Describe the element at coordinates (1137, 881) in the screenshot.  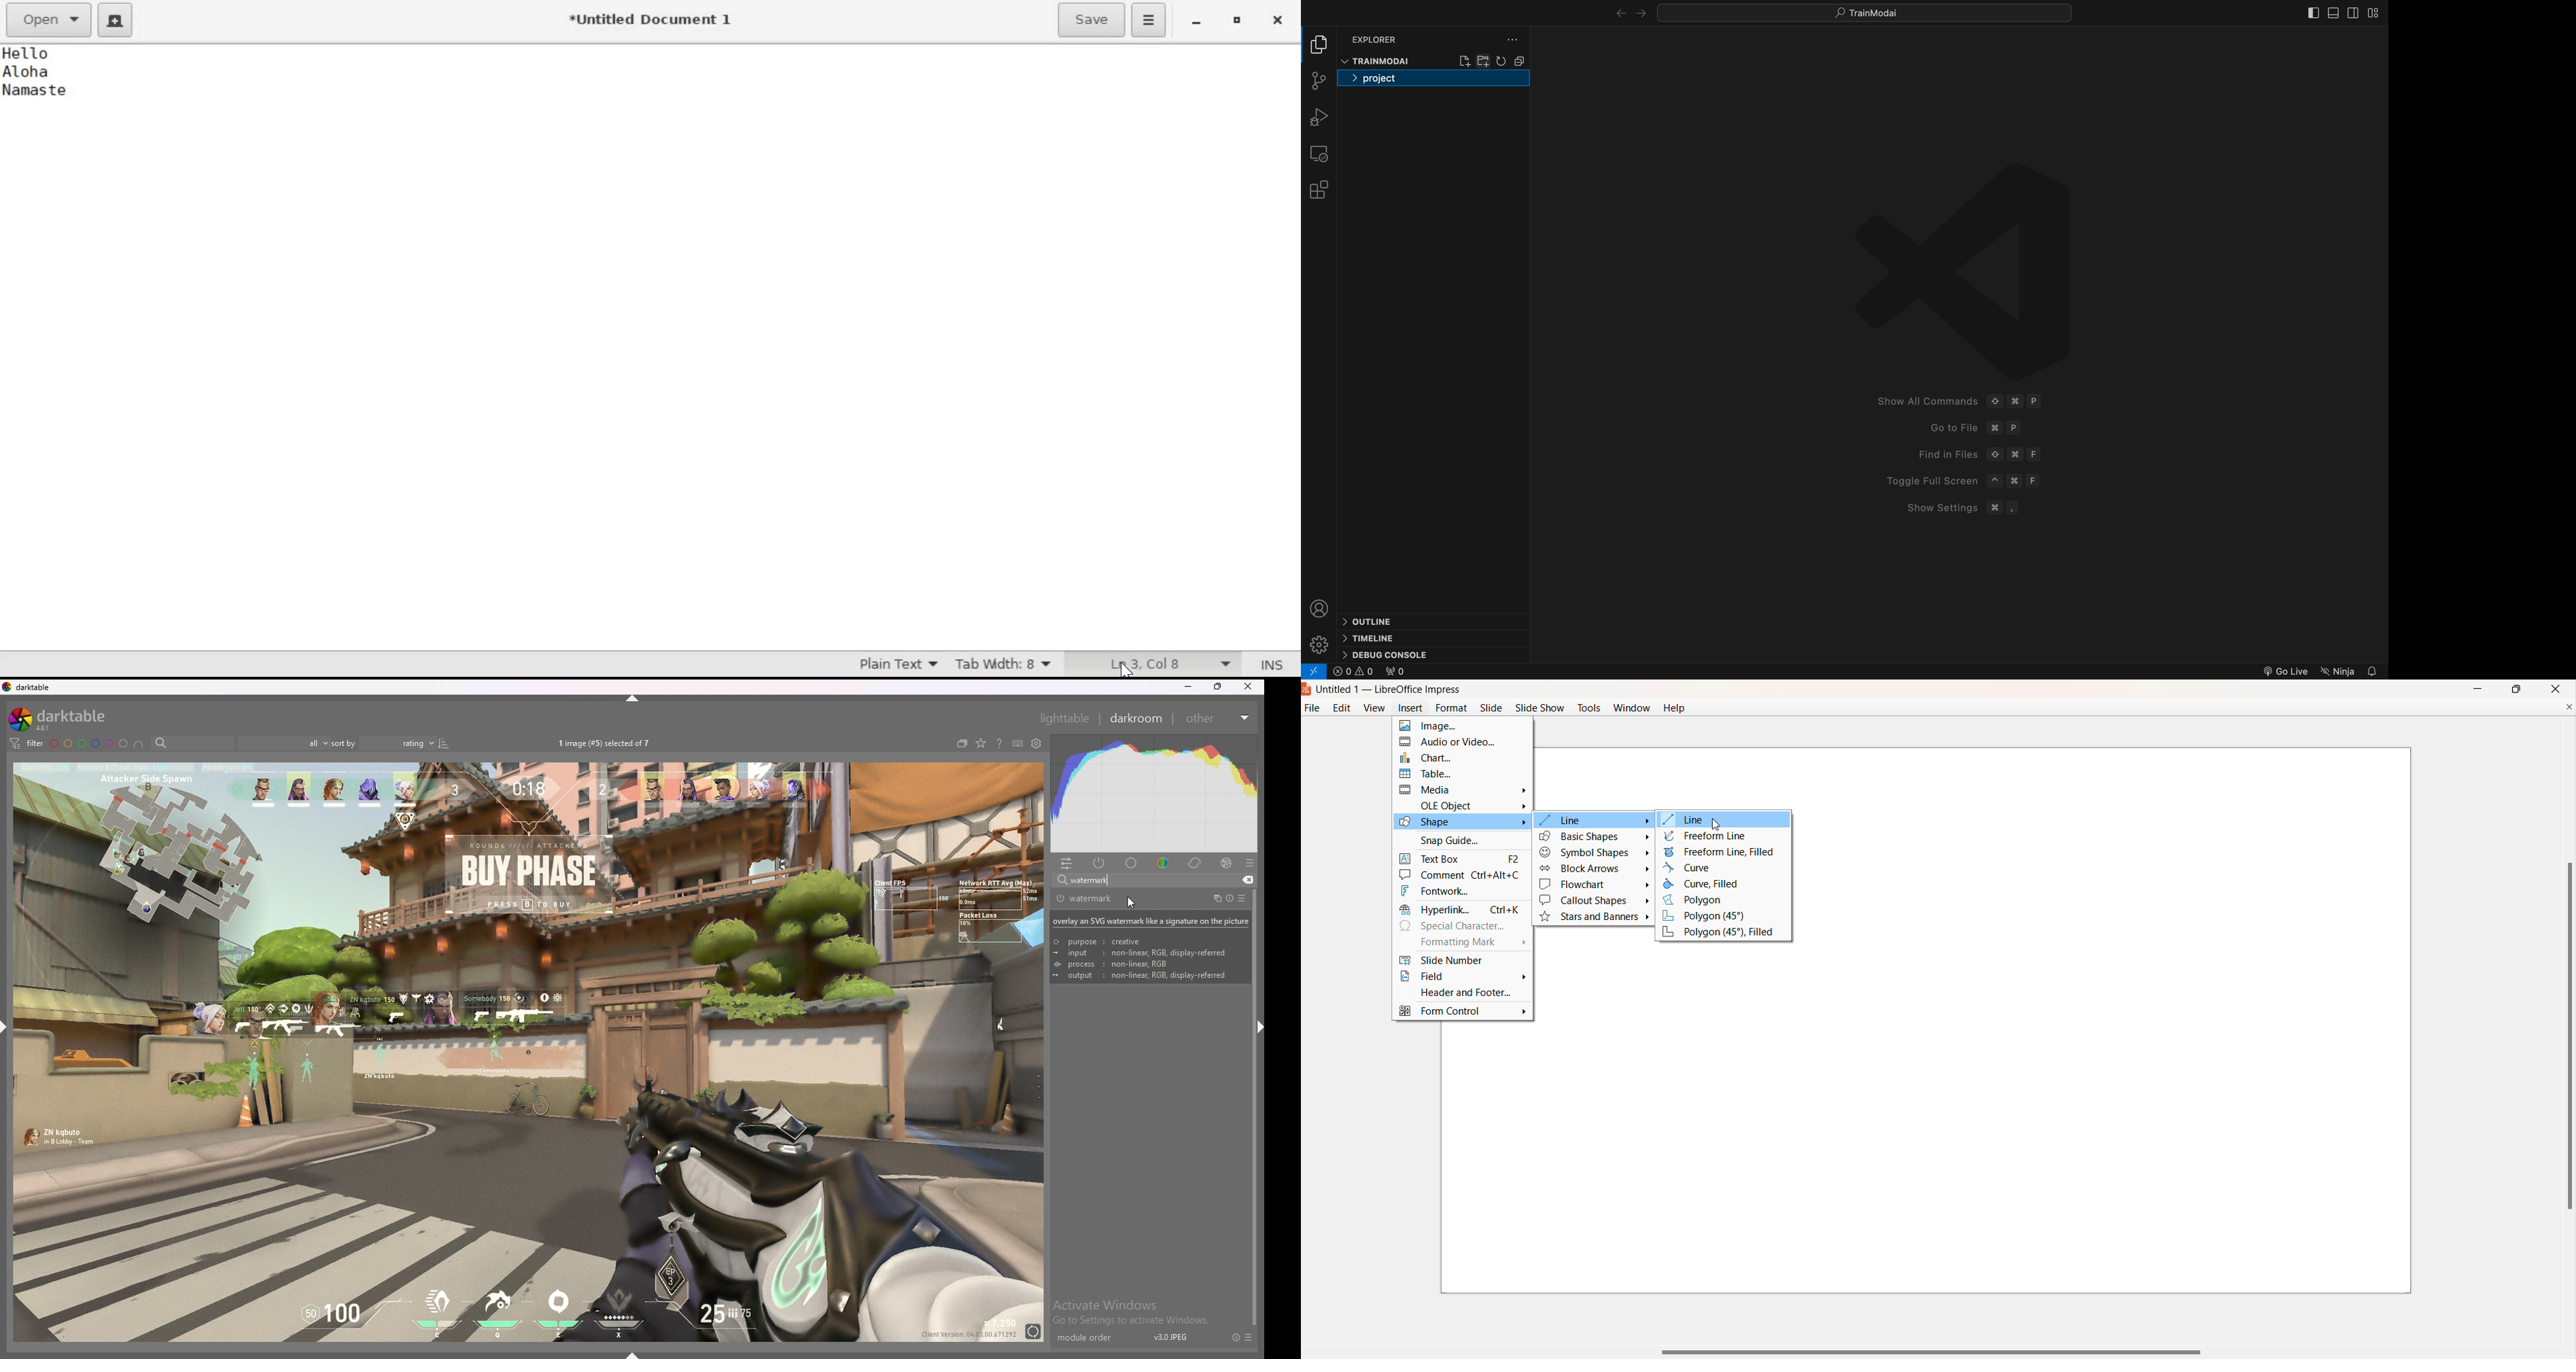
I see `search module` at that location.